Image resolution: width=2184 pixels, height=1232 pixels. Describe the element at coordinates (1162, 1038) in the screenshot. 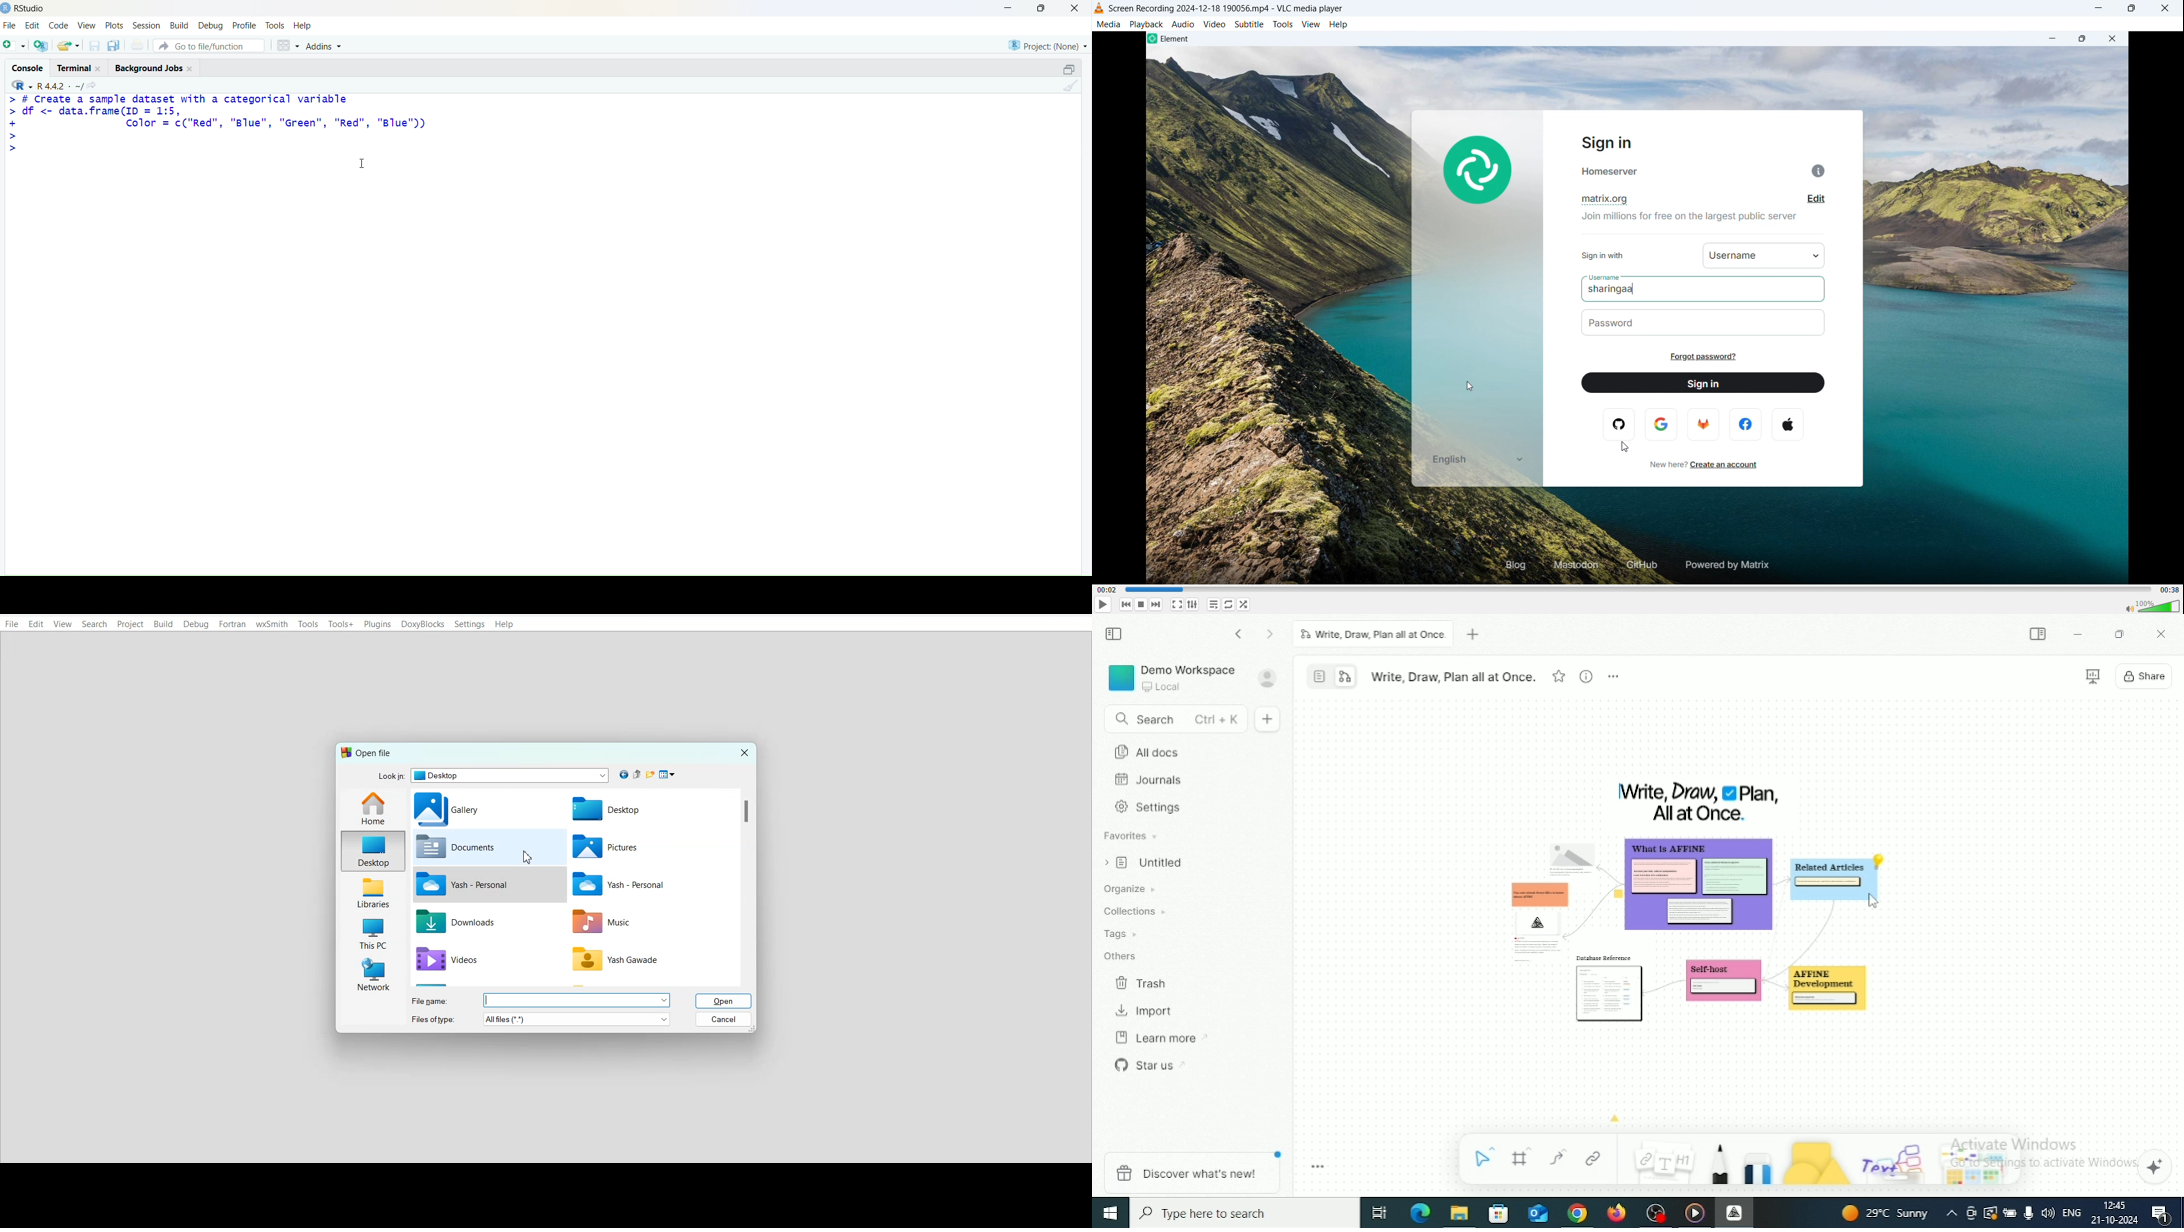

I see `Learn more` at that location.